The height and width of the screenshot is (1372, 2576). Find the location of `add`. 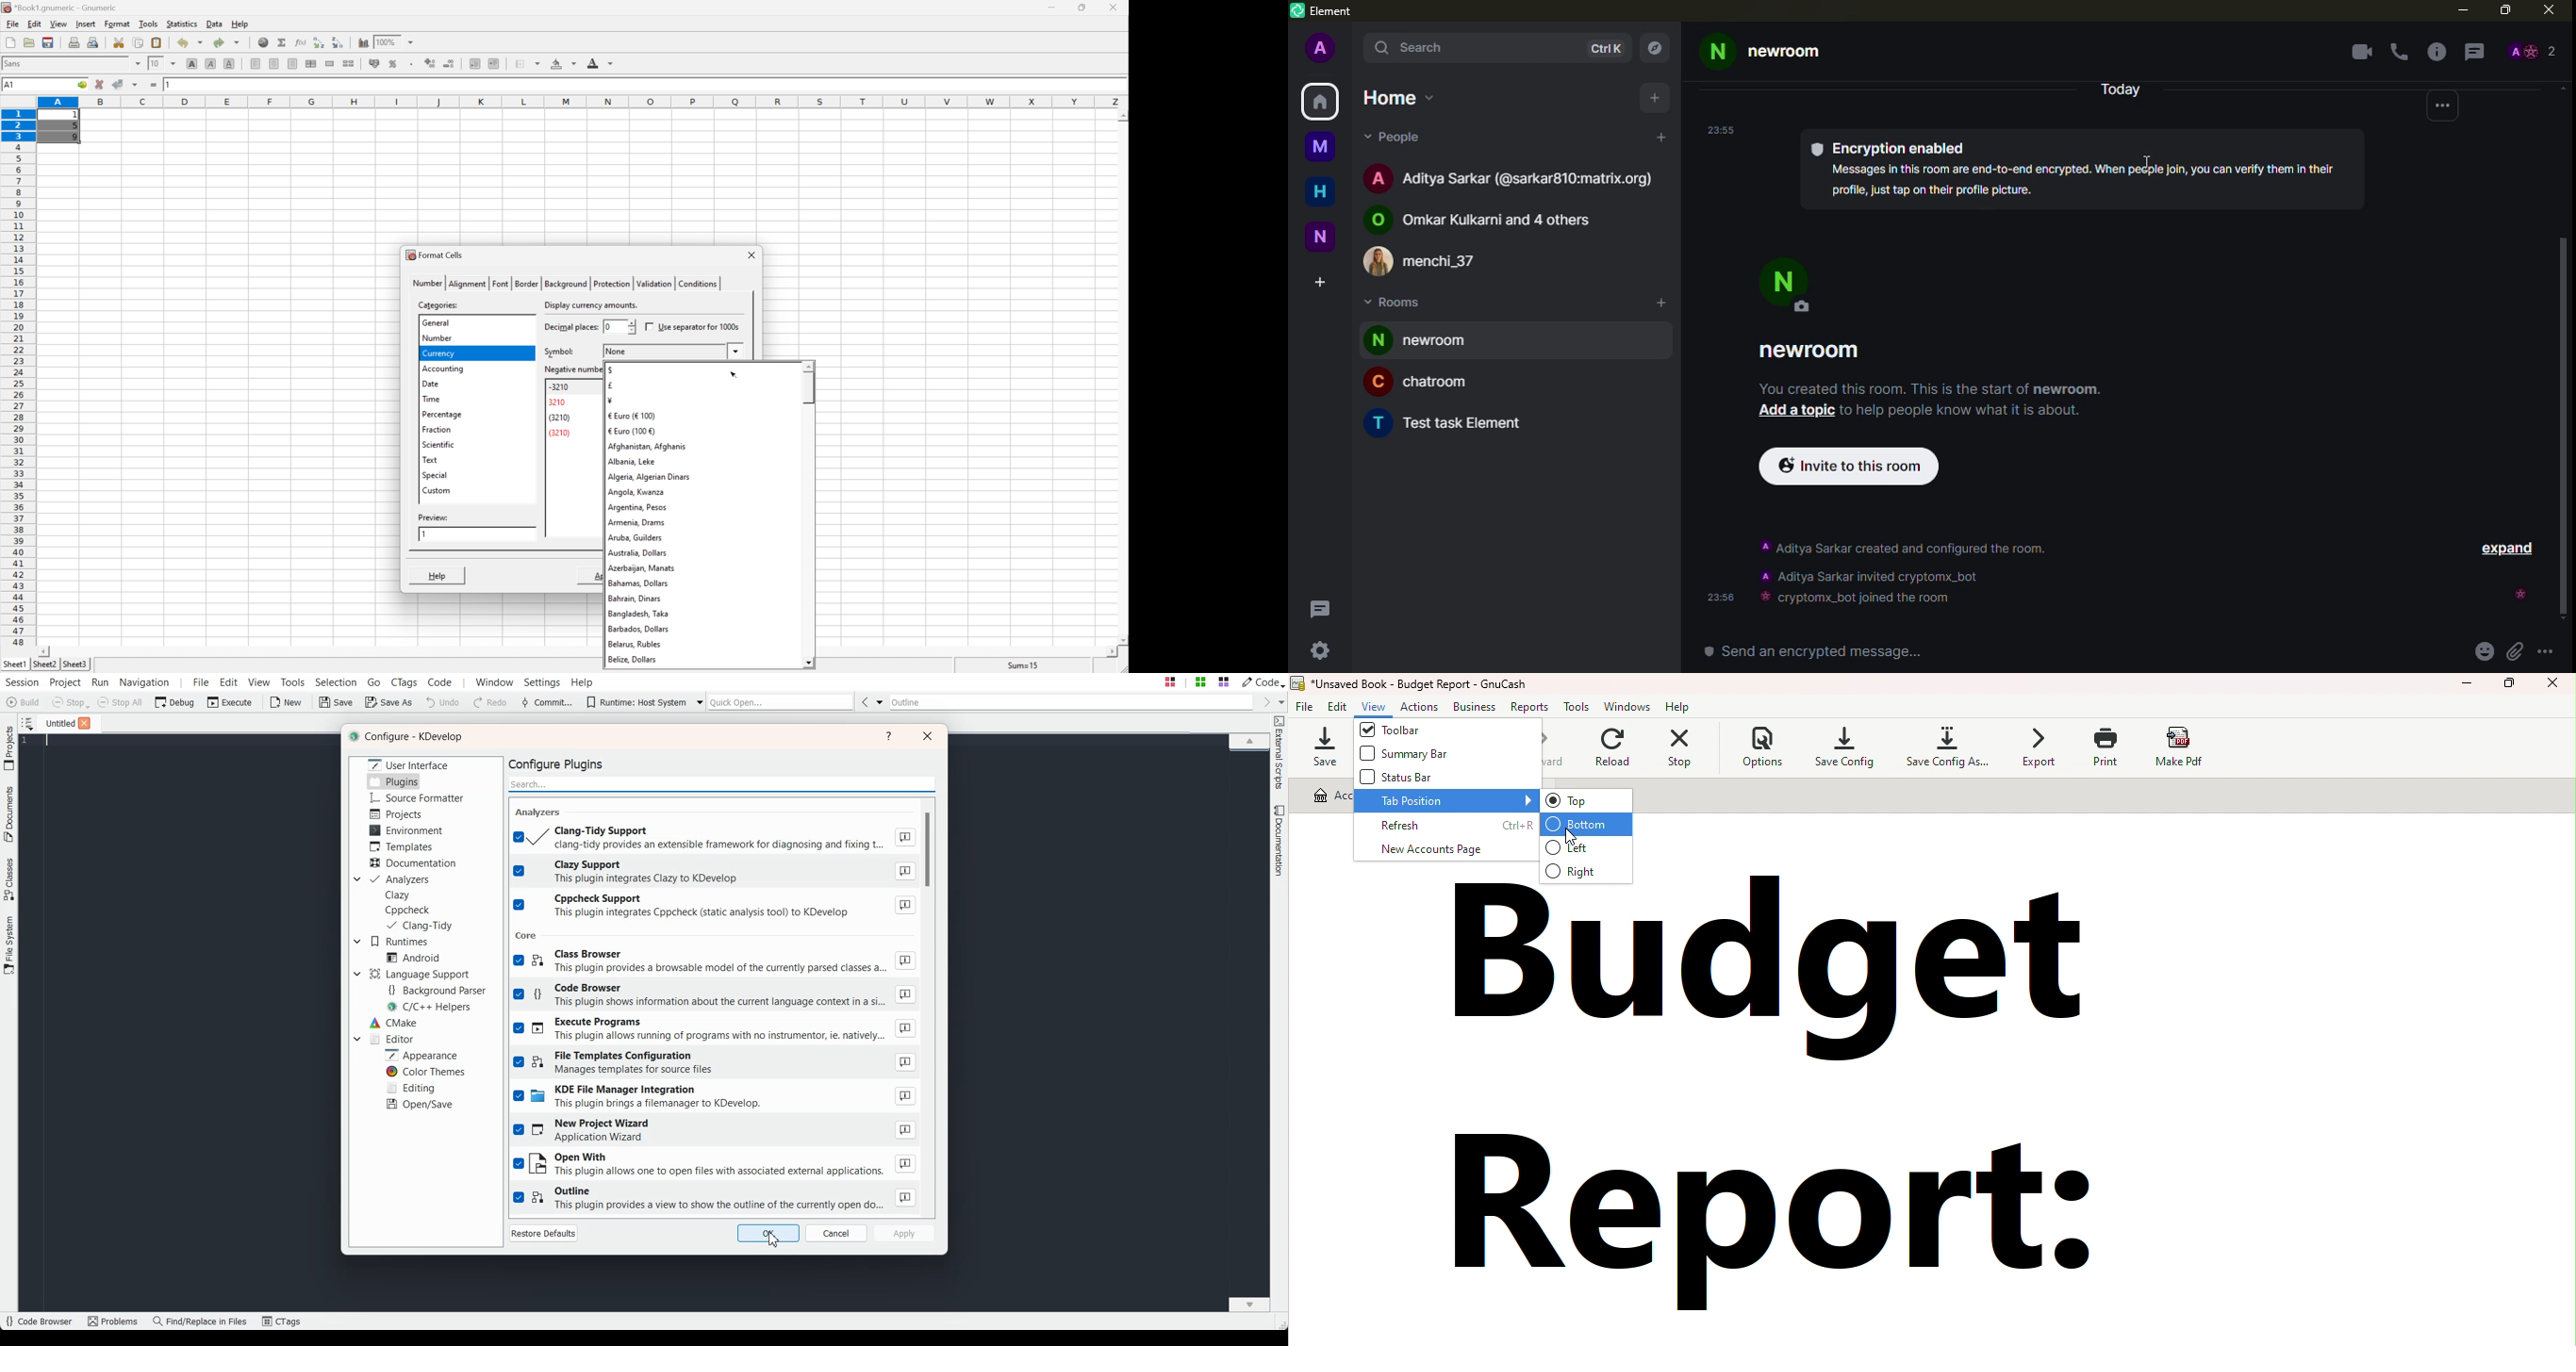

add is located at coordinates (1657, 99).